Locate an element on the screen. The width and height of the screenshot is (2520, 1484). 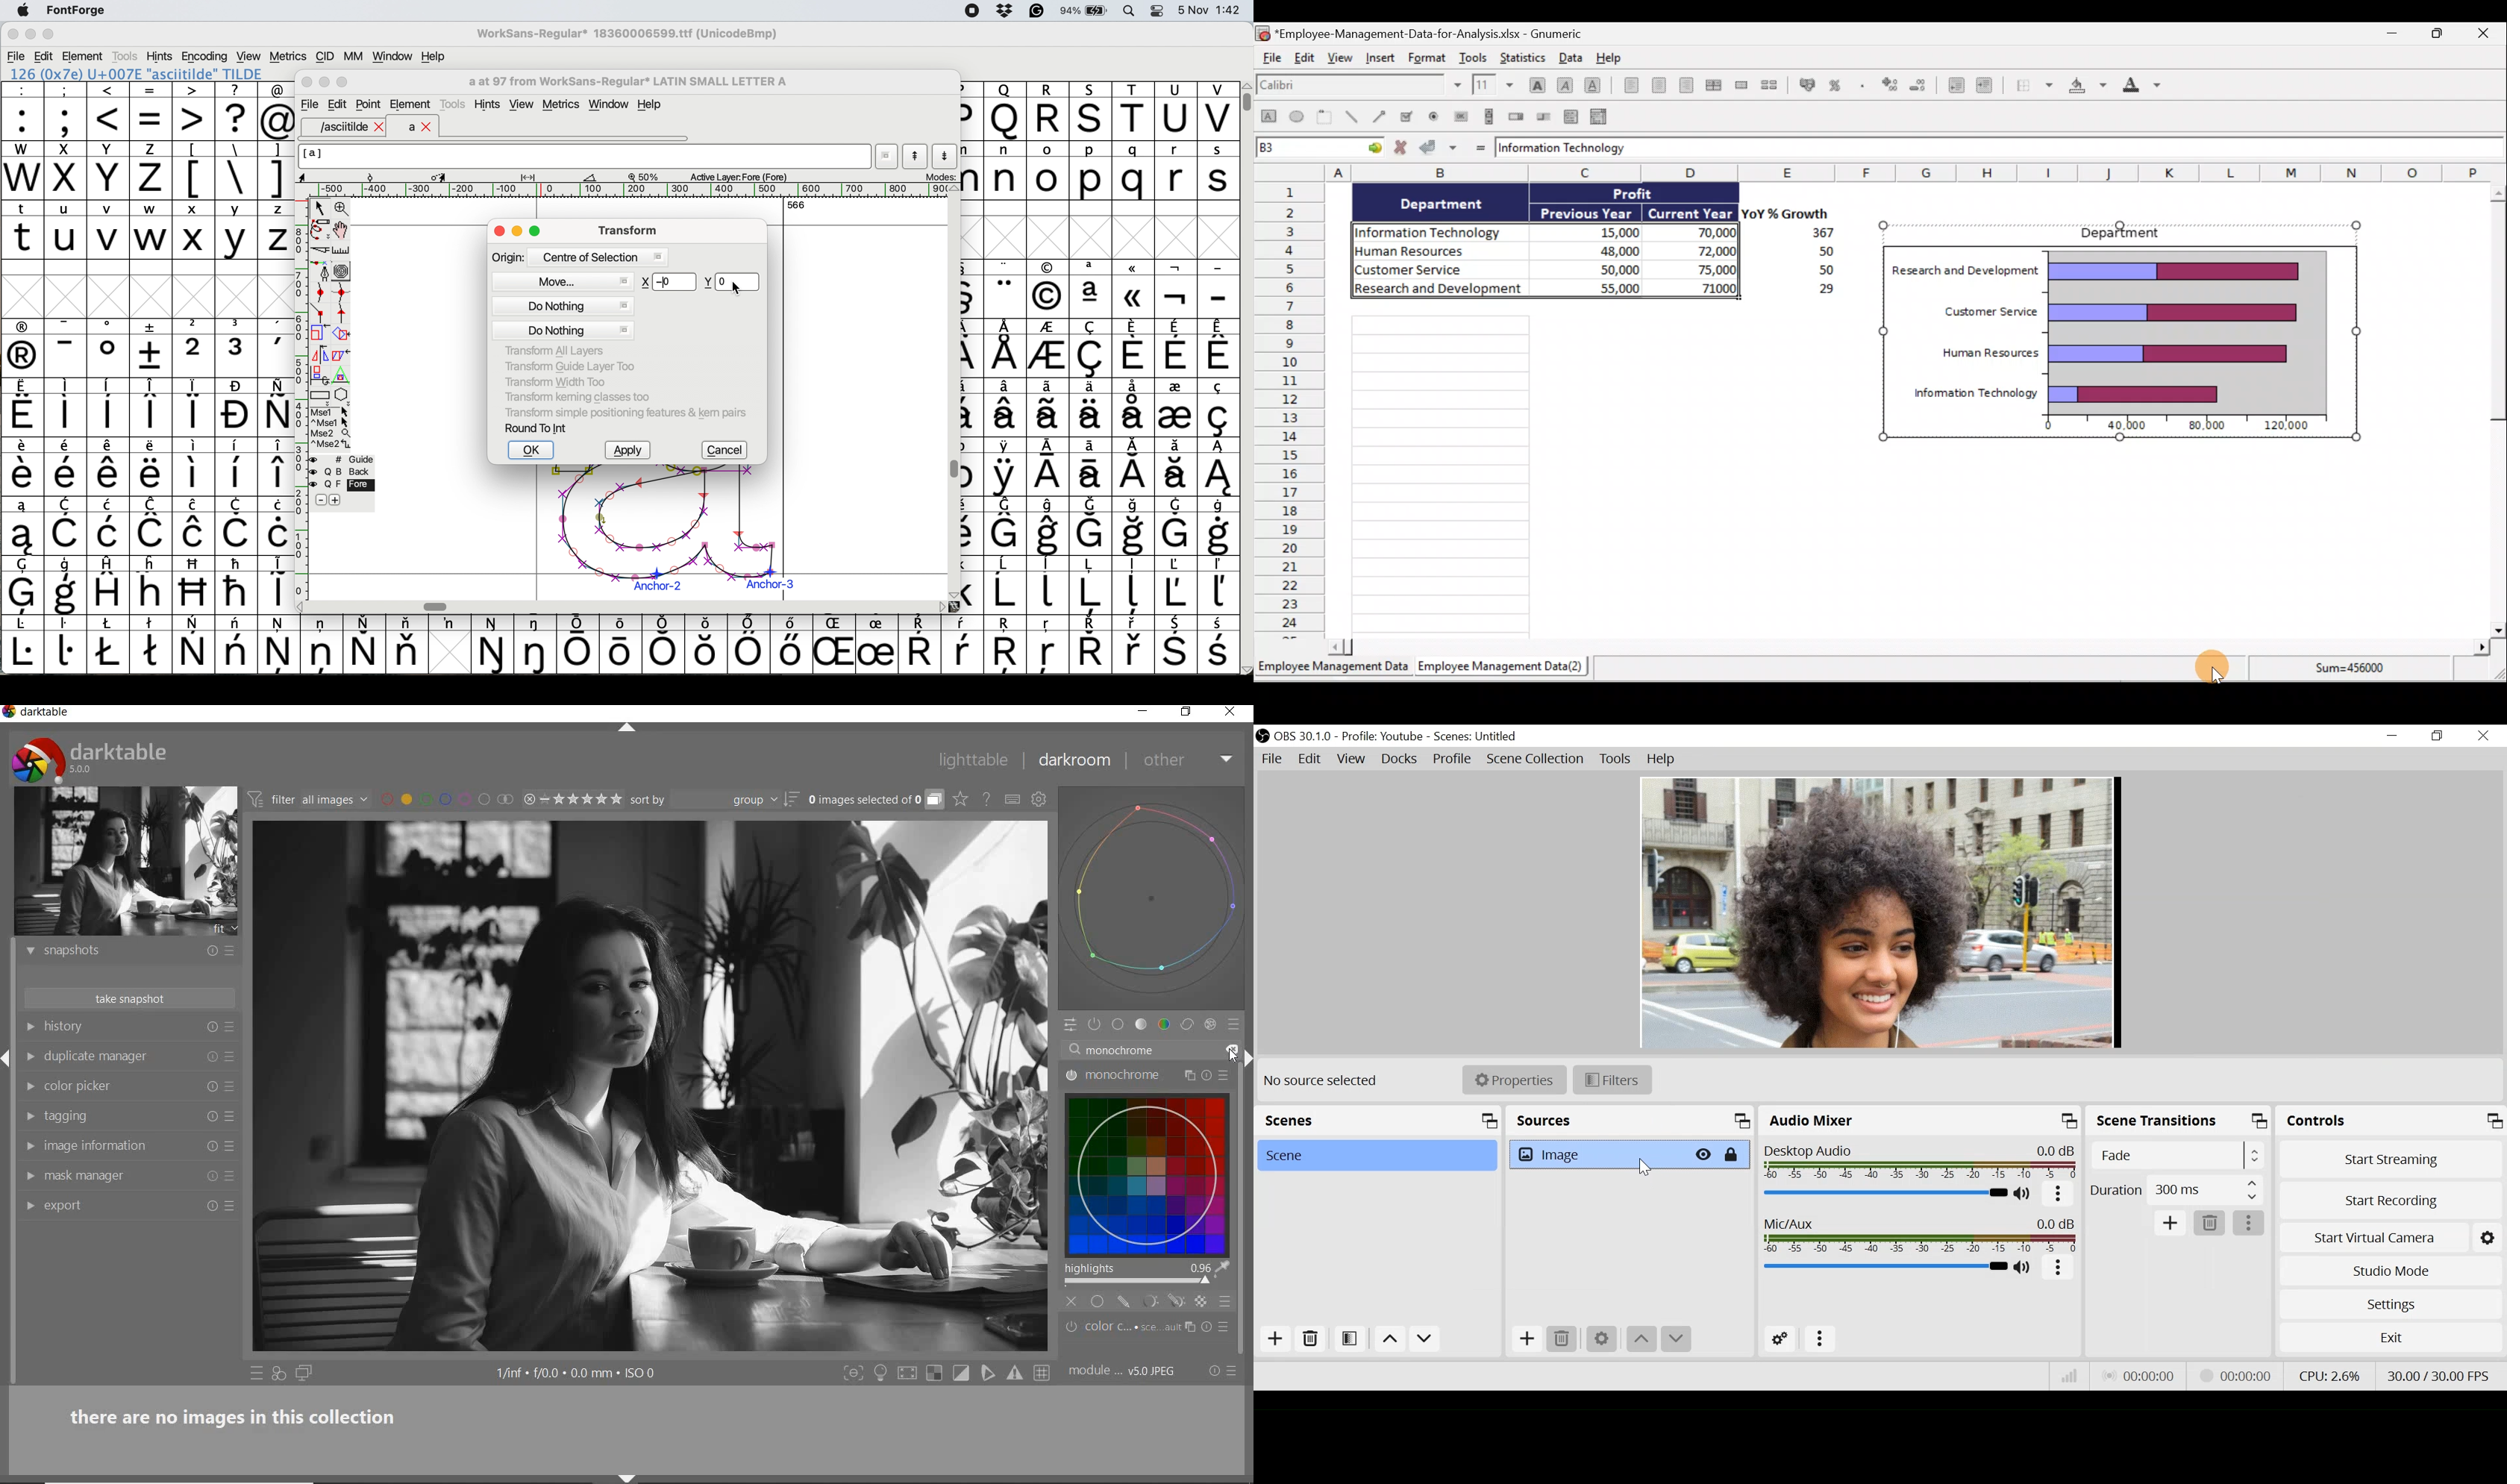
add a comer point is located at coordinates (321, 312).